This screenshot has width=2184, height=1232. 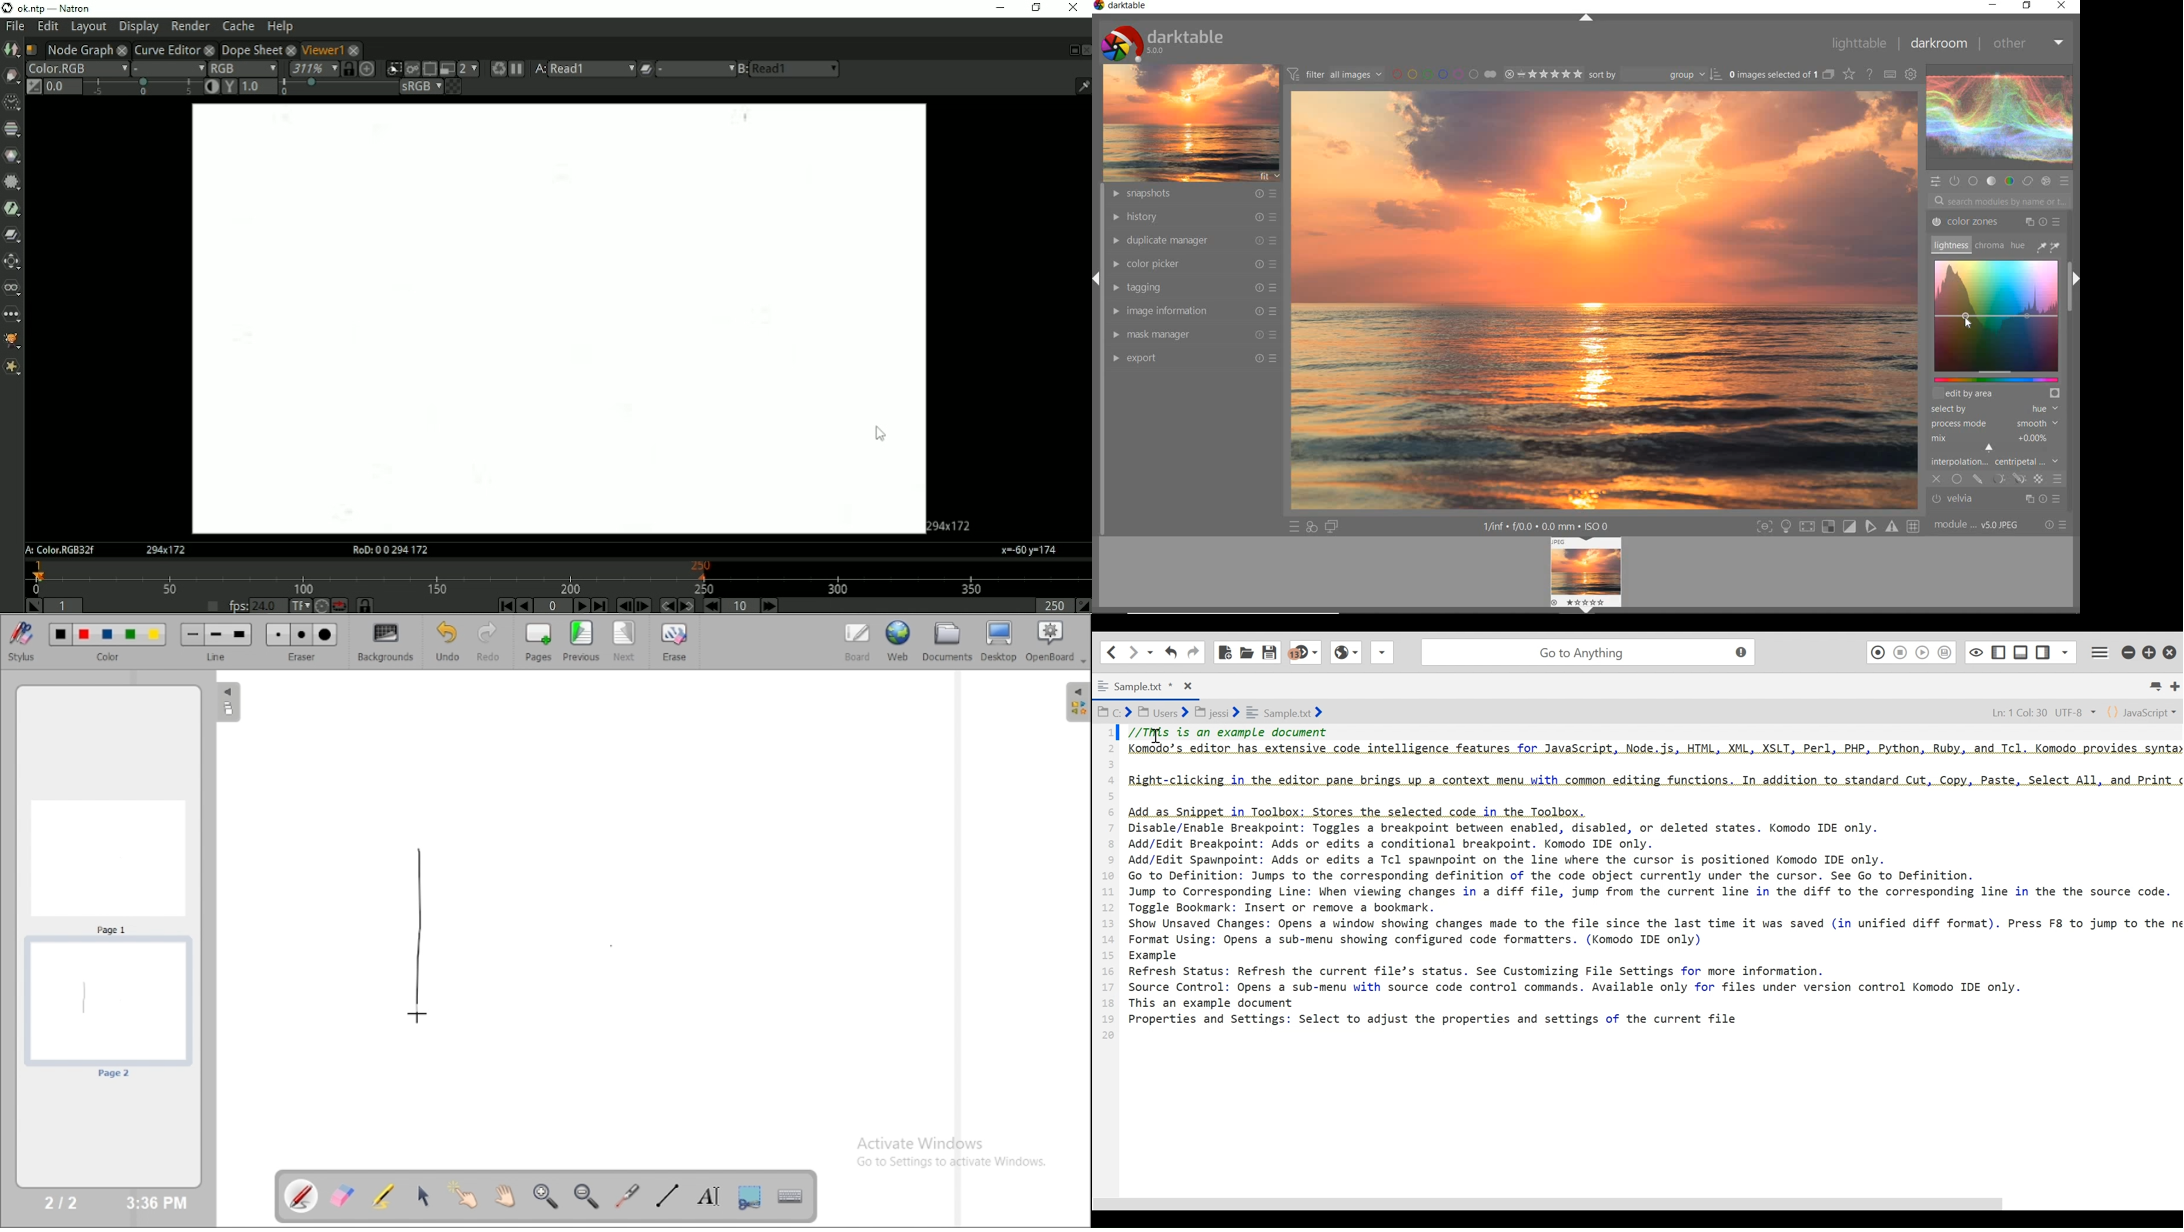 I want to click on CLOSE, so click(x=1937, y=480).